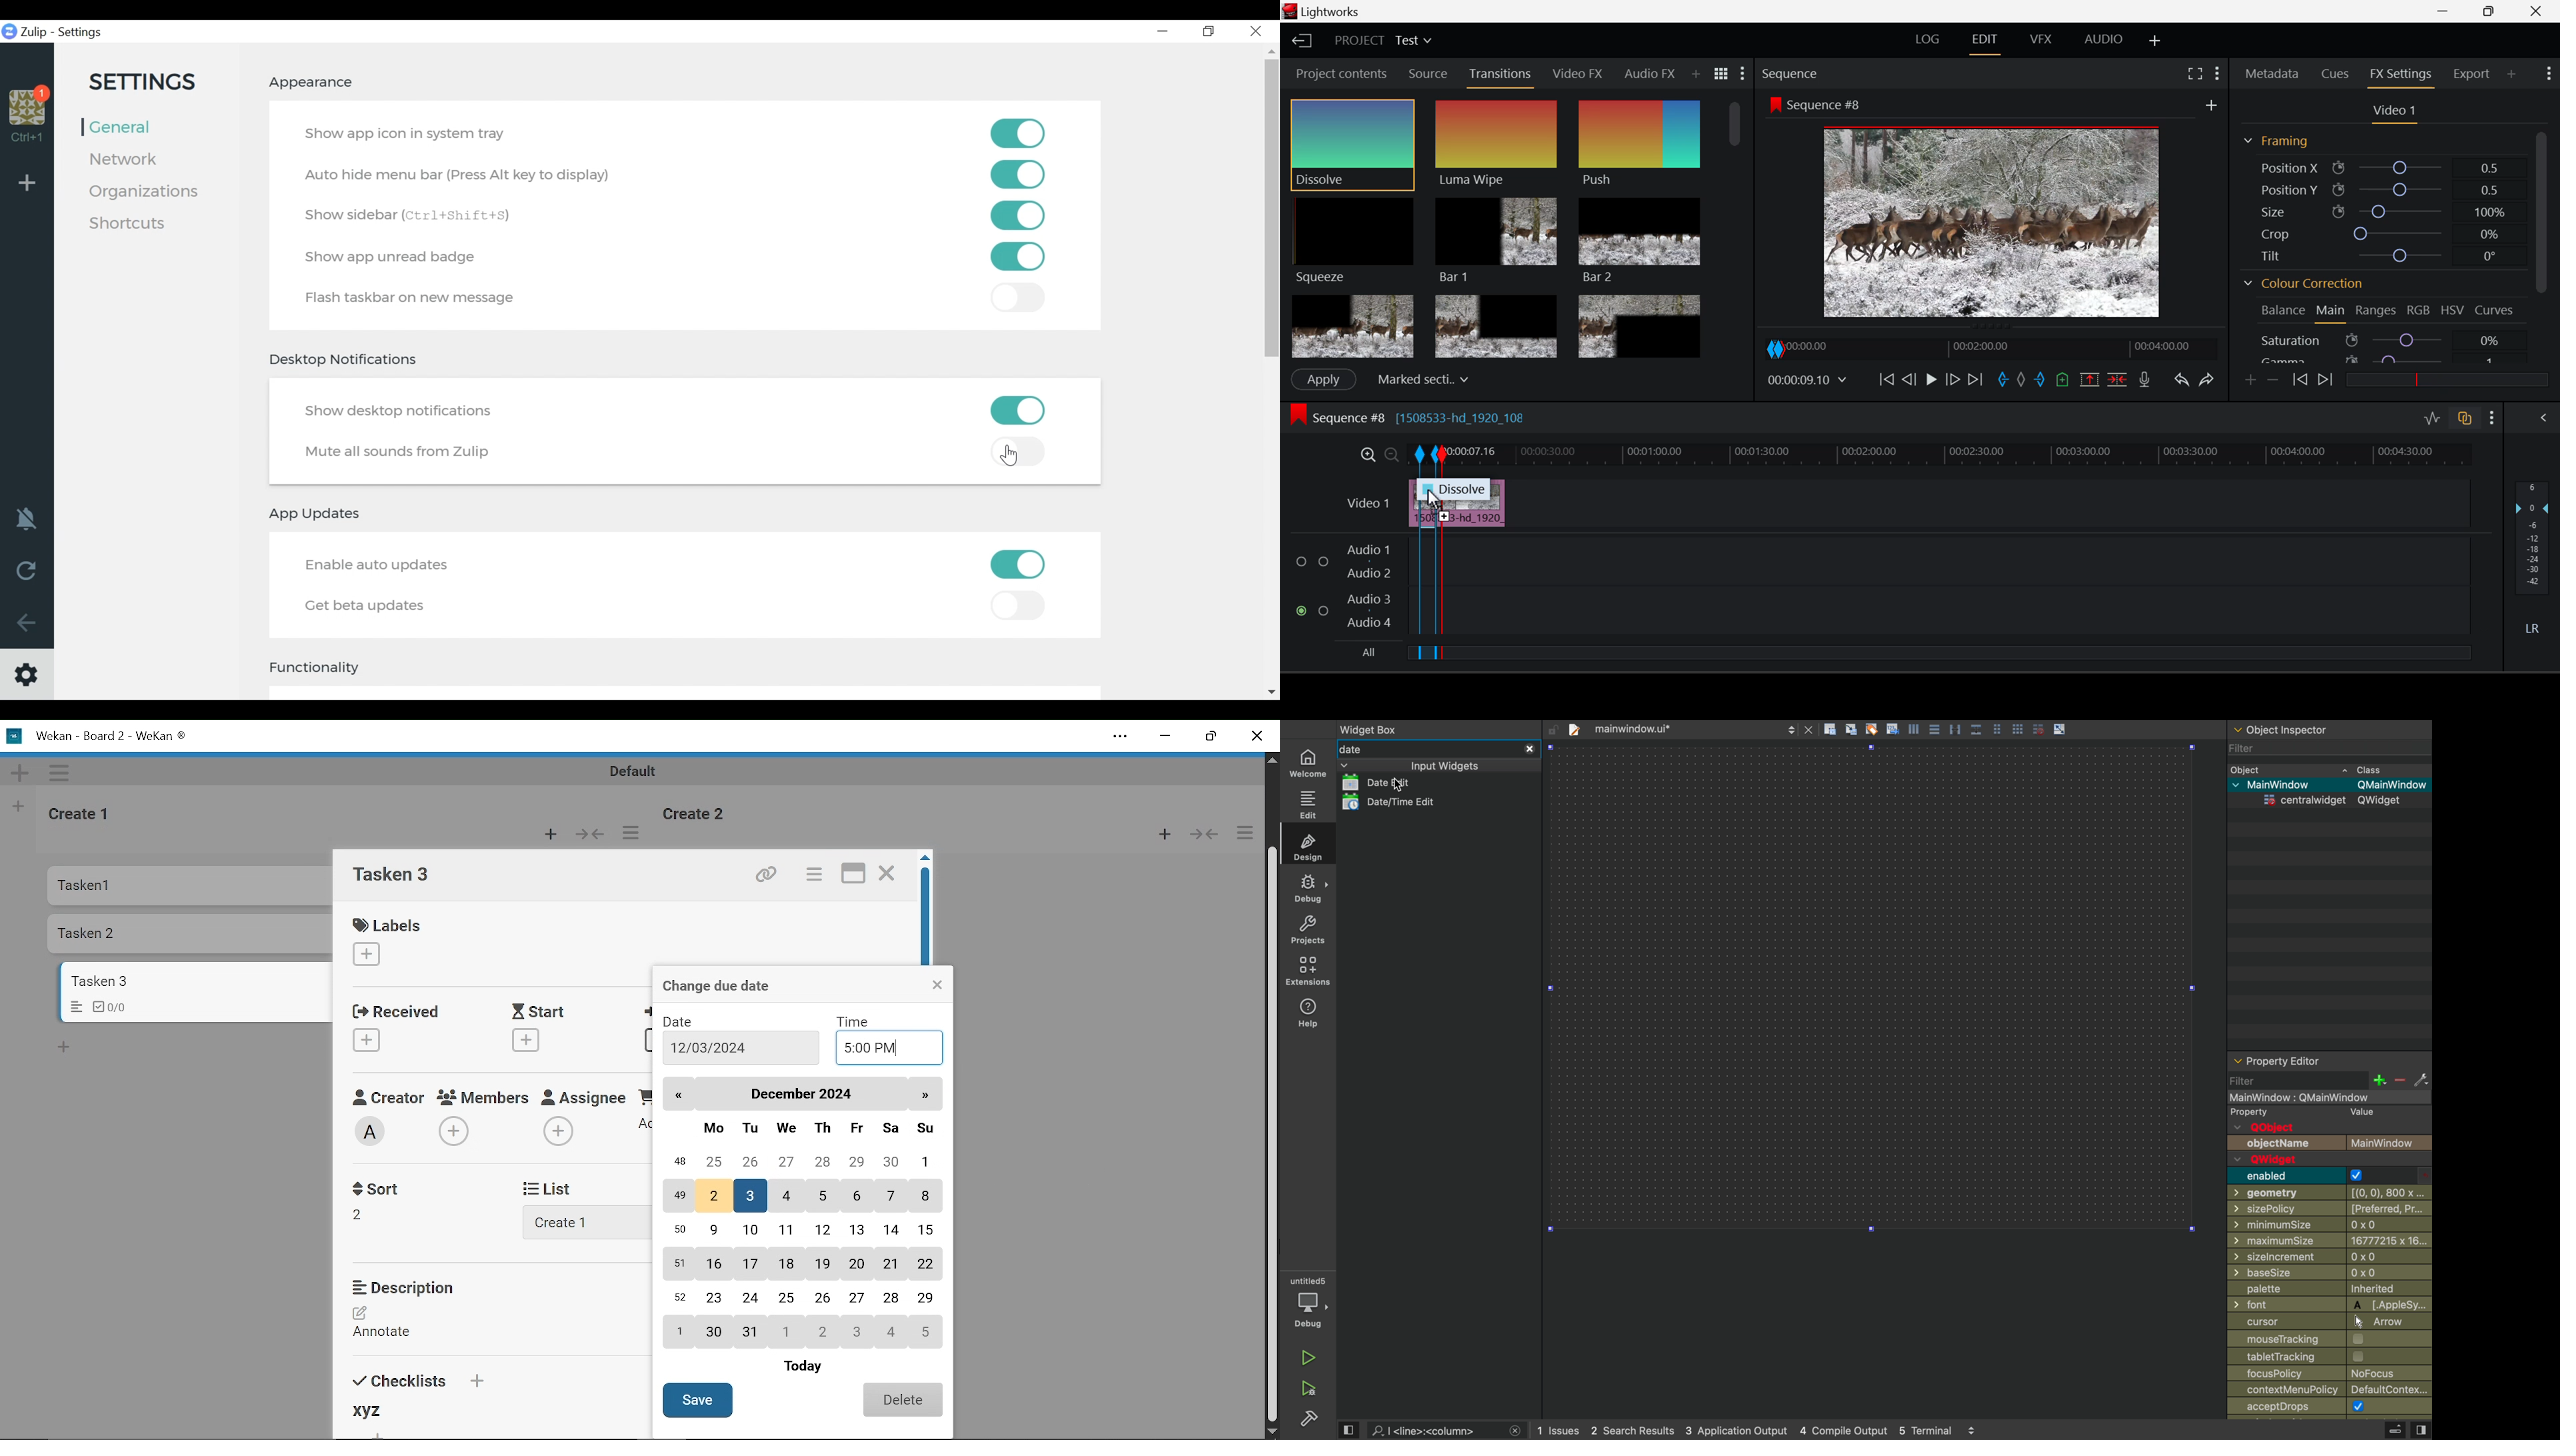 Image resolution: width=2576 pixels, height=1456 pixels. What do you see at coordinates (1272, 1149) in the screenshot?
I see `Cursor` at bounding box center [1272, 1149].